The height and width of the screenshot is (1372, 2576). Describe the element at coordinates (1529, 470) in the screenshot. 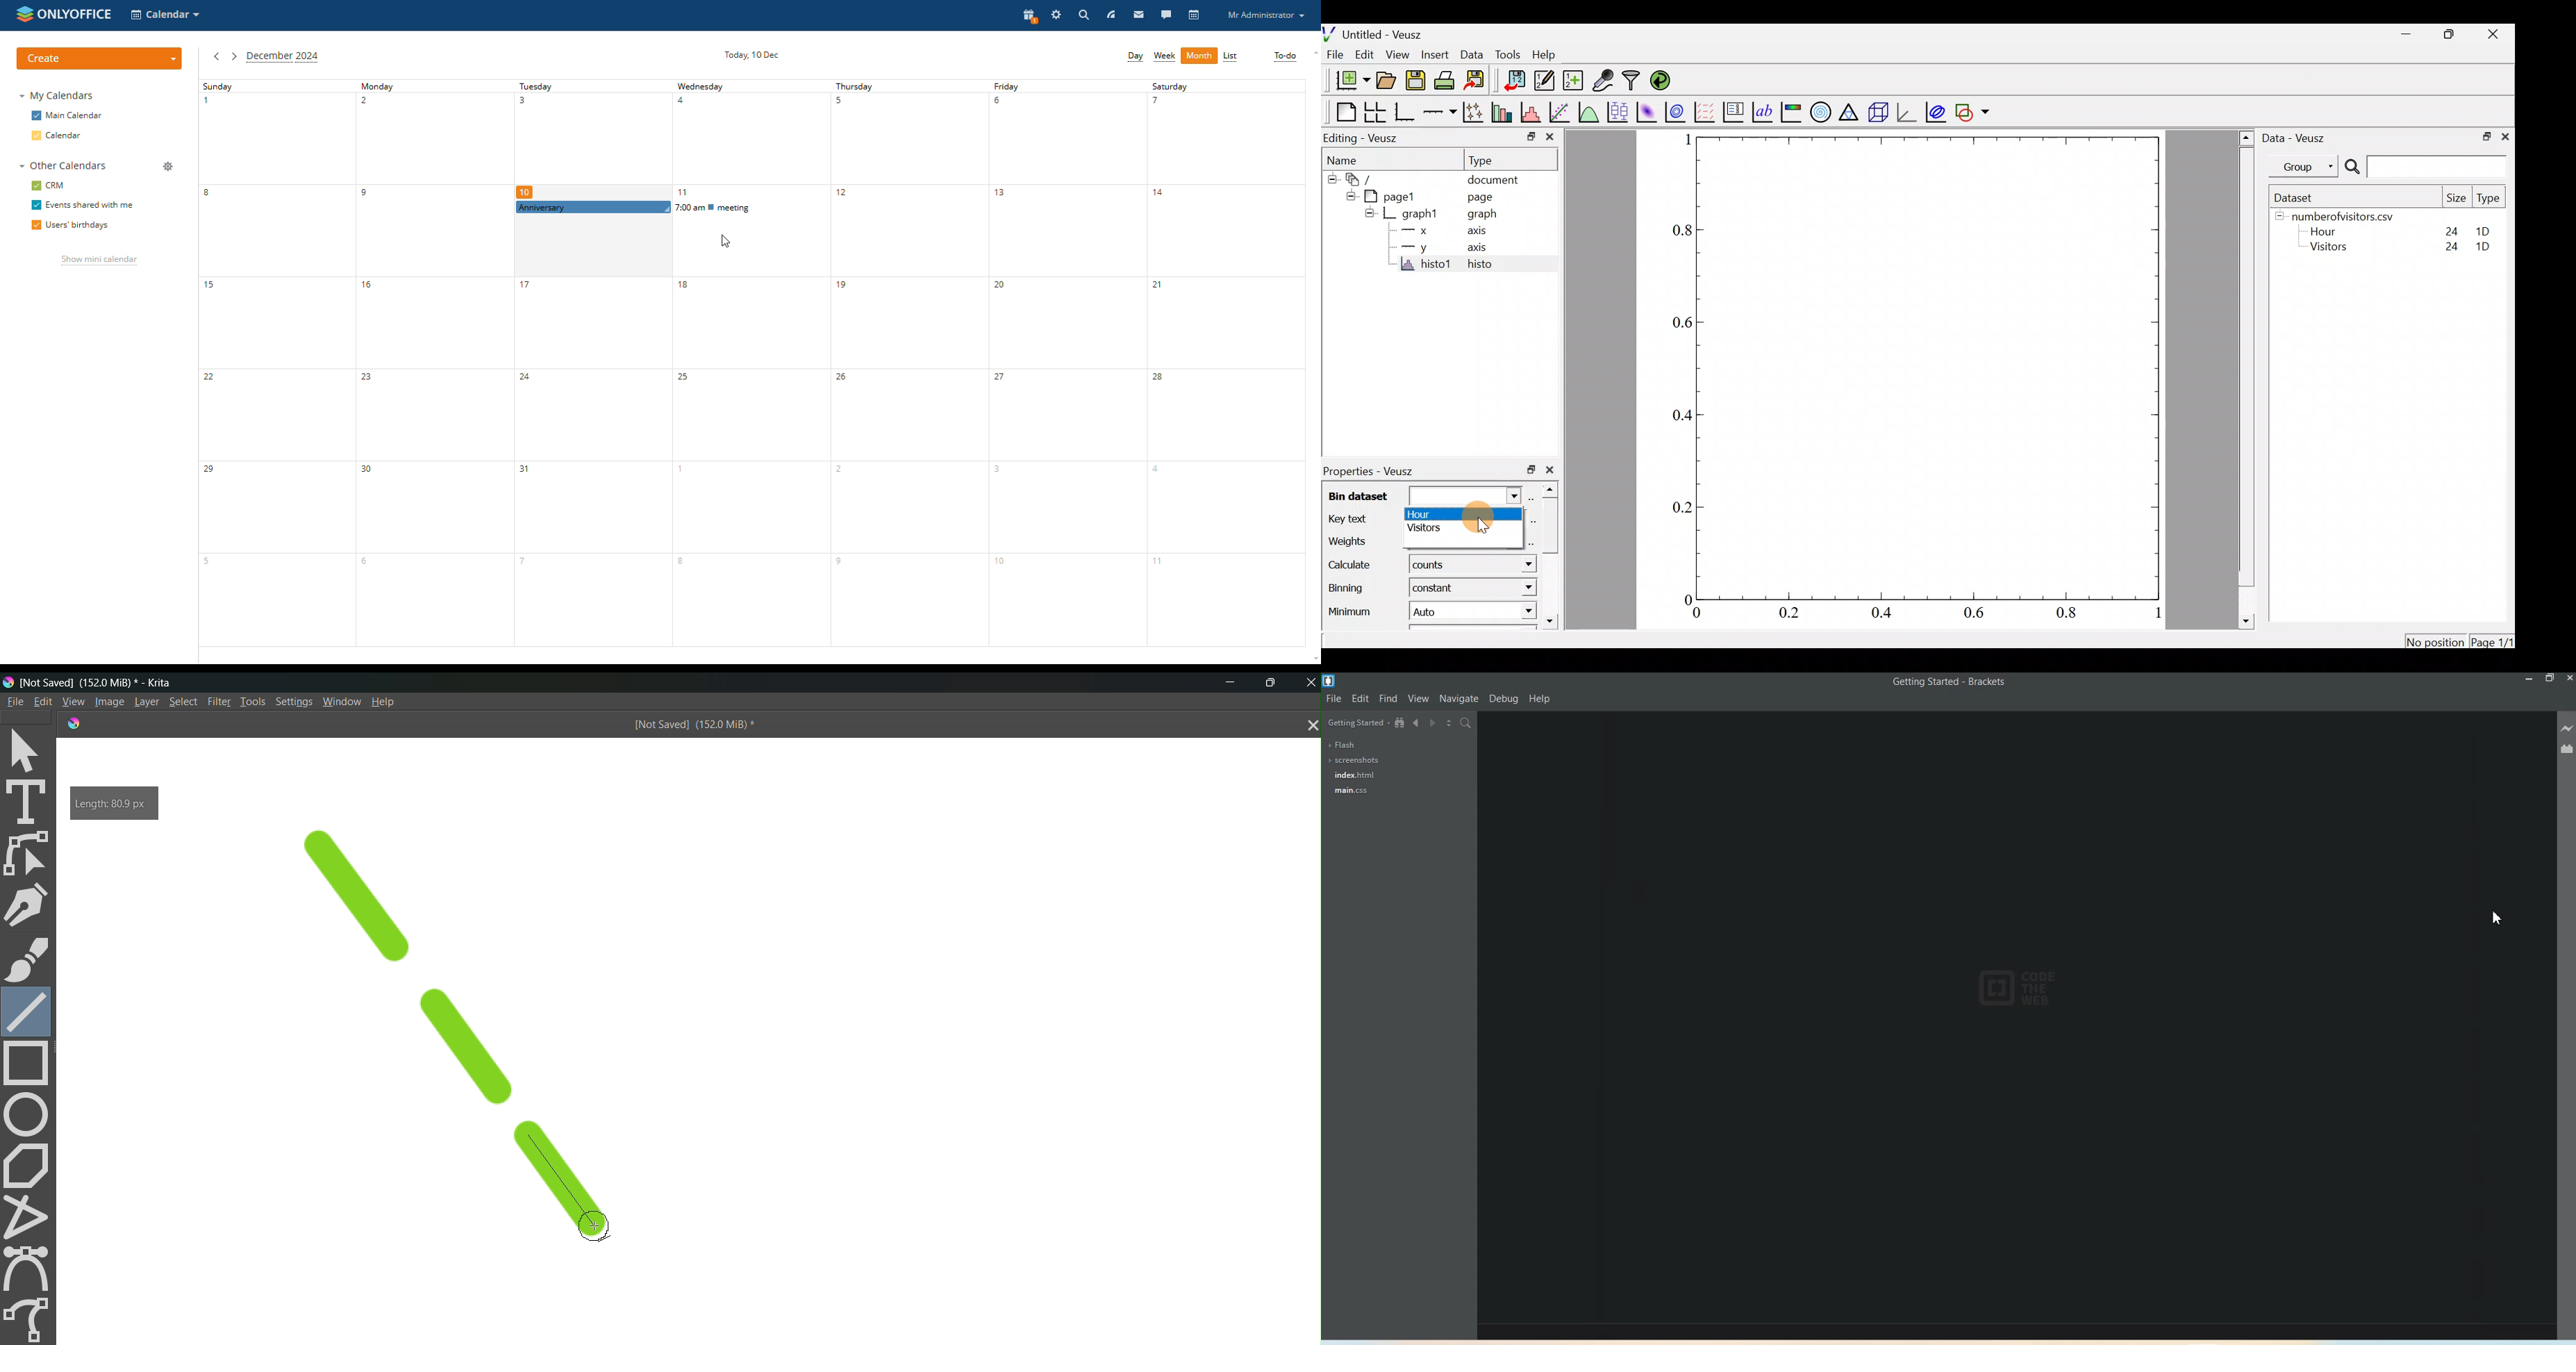

I see `restore down` at that location.